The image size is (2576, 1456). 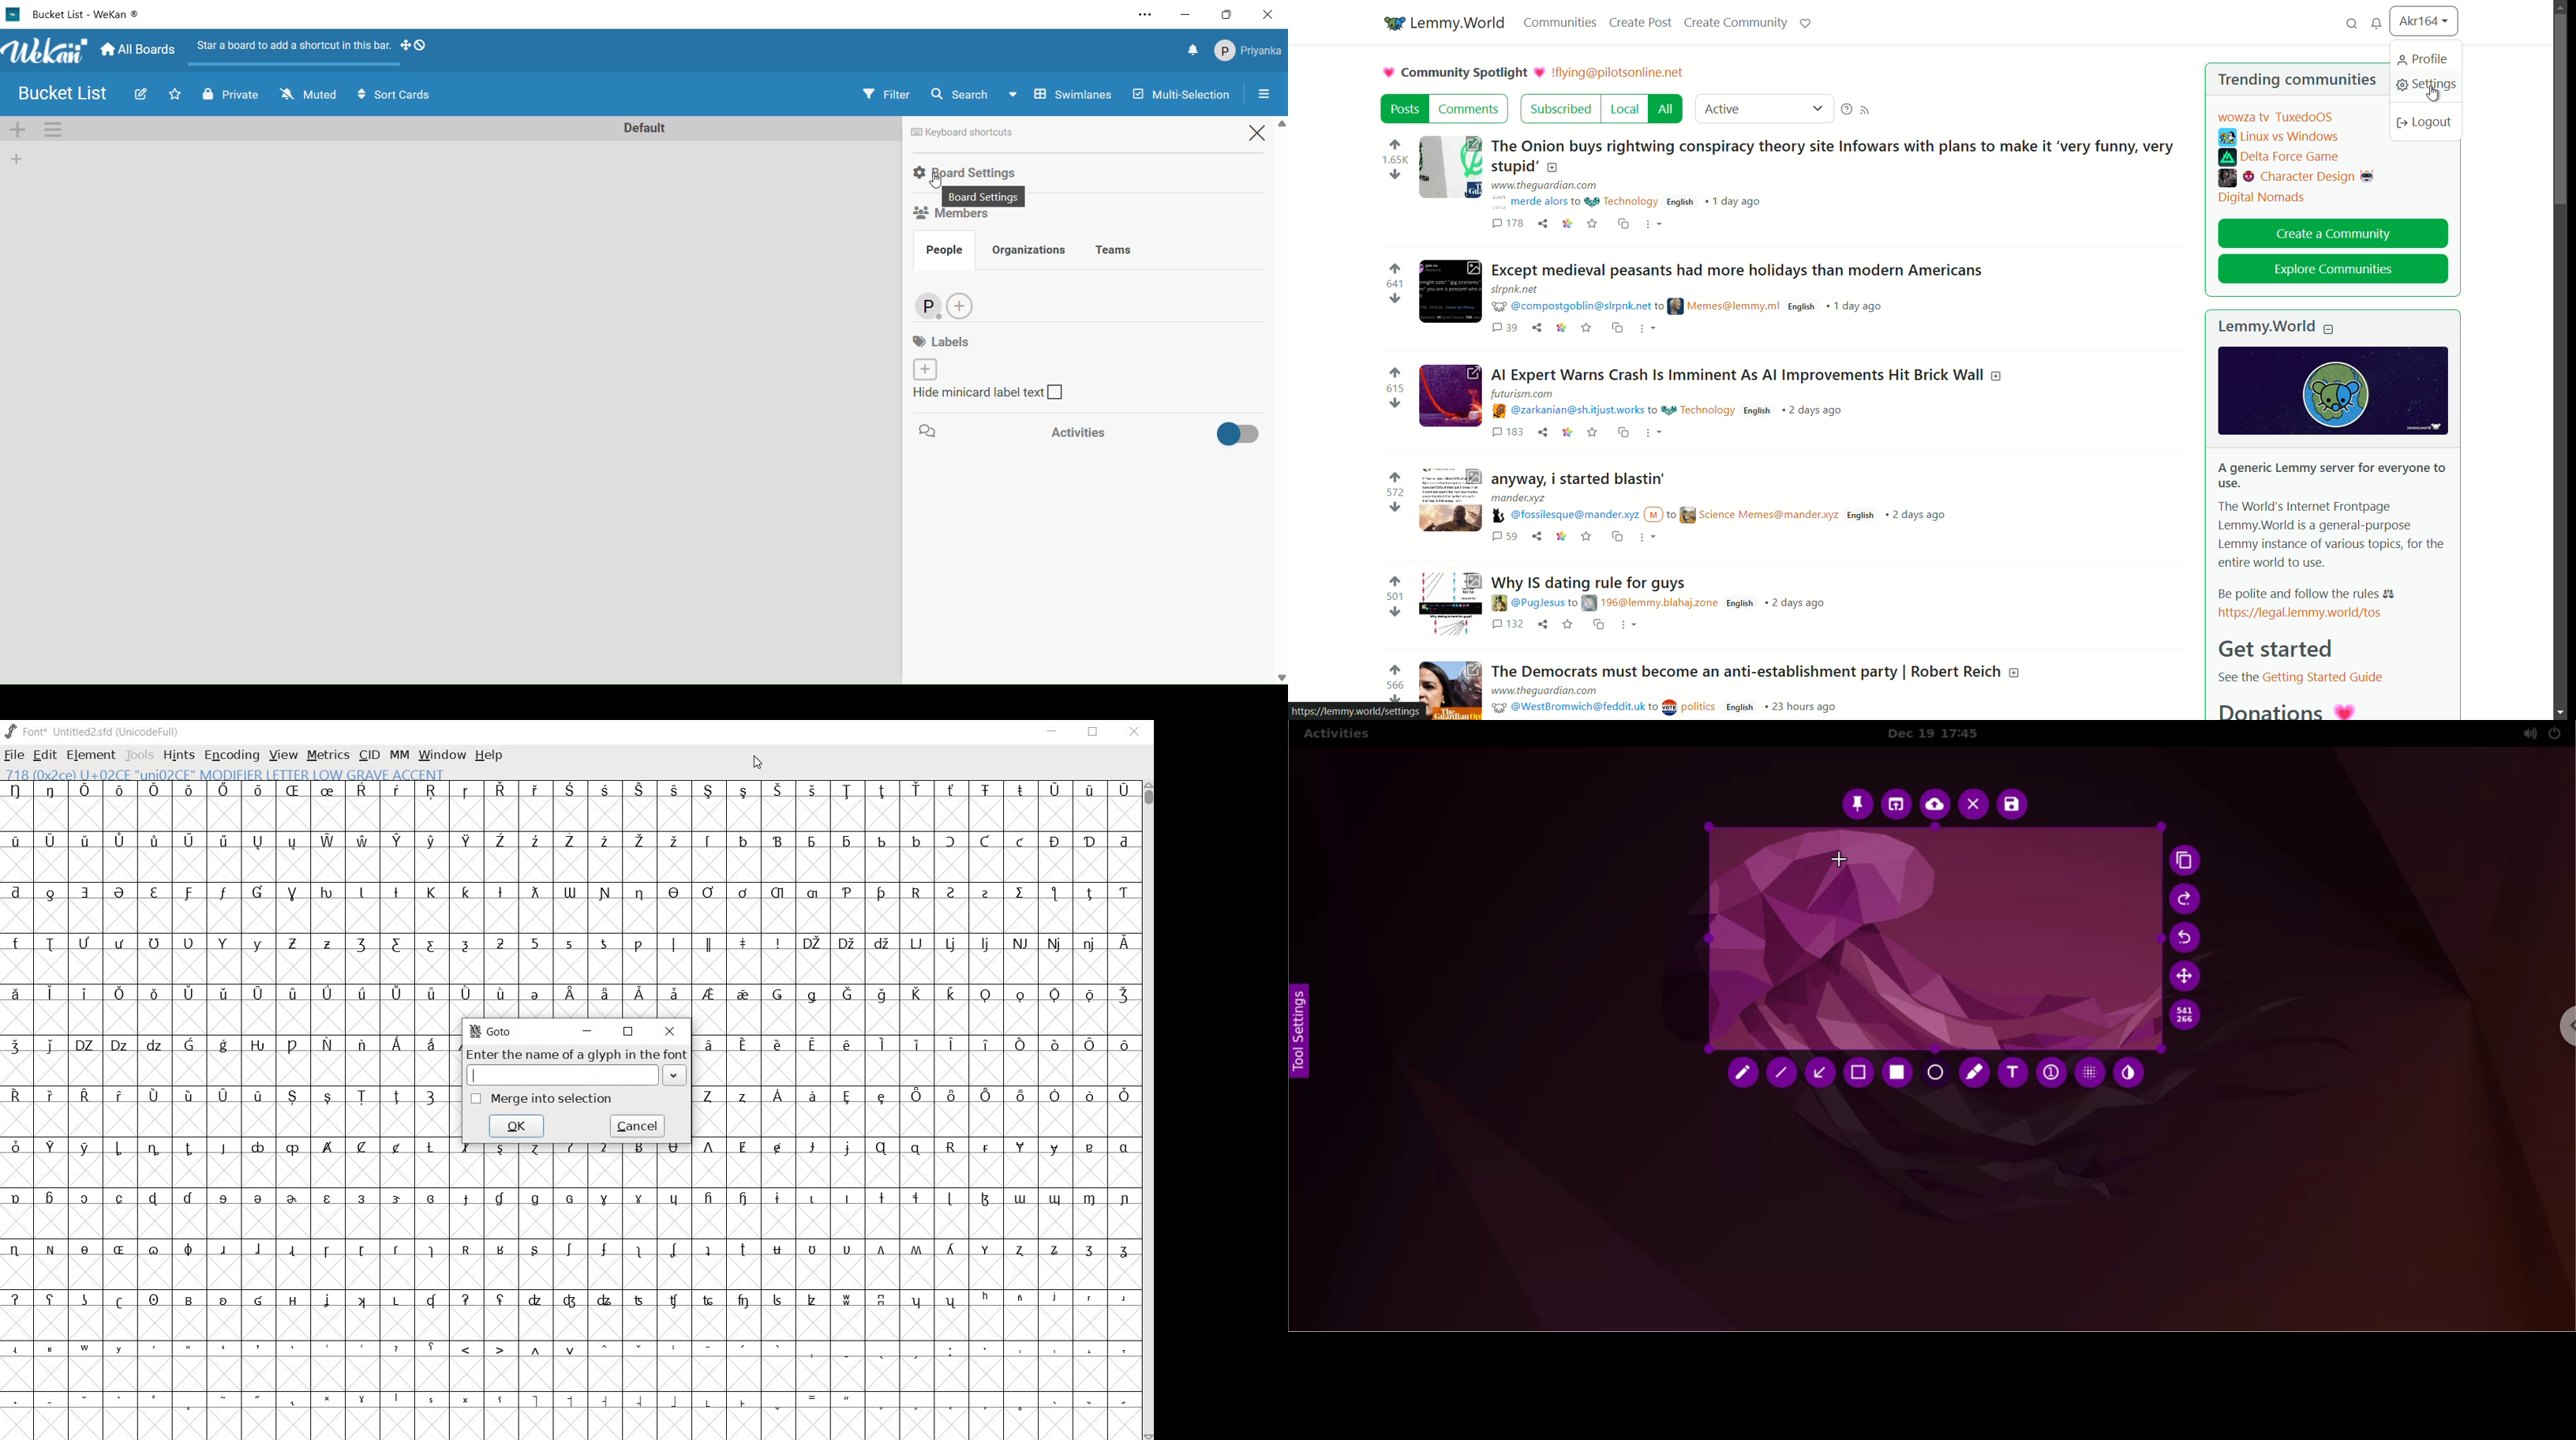 I want to click on search, so click(x=963, y=95).